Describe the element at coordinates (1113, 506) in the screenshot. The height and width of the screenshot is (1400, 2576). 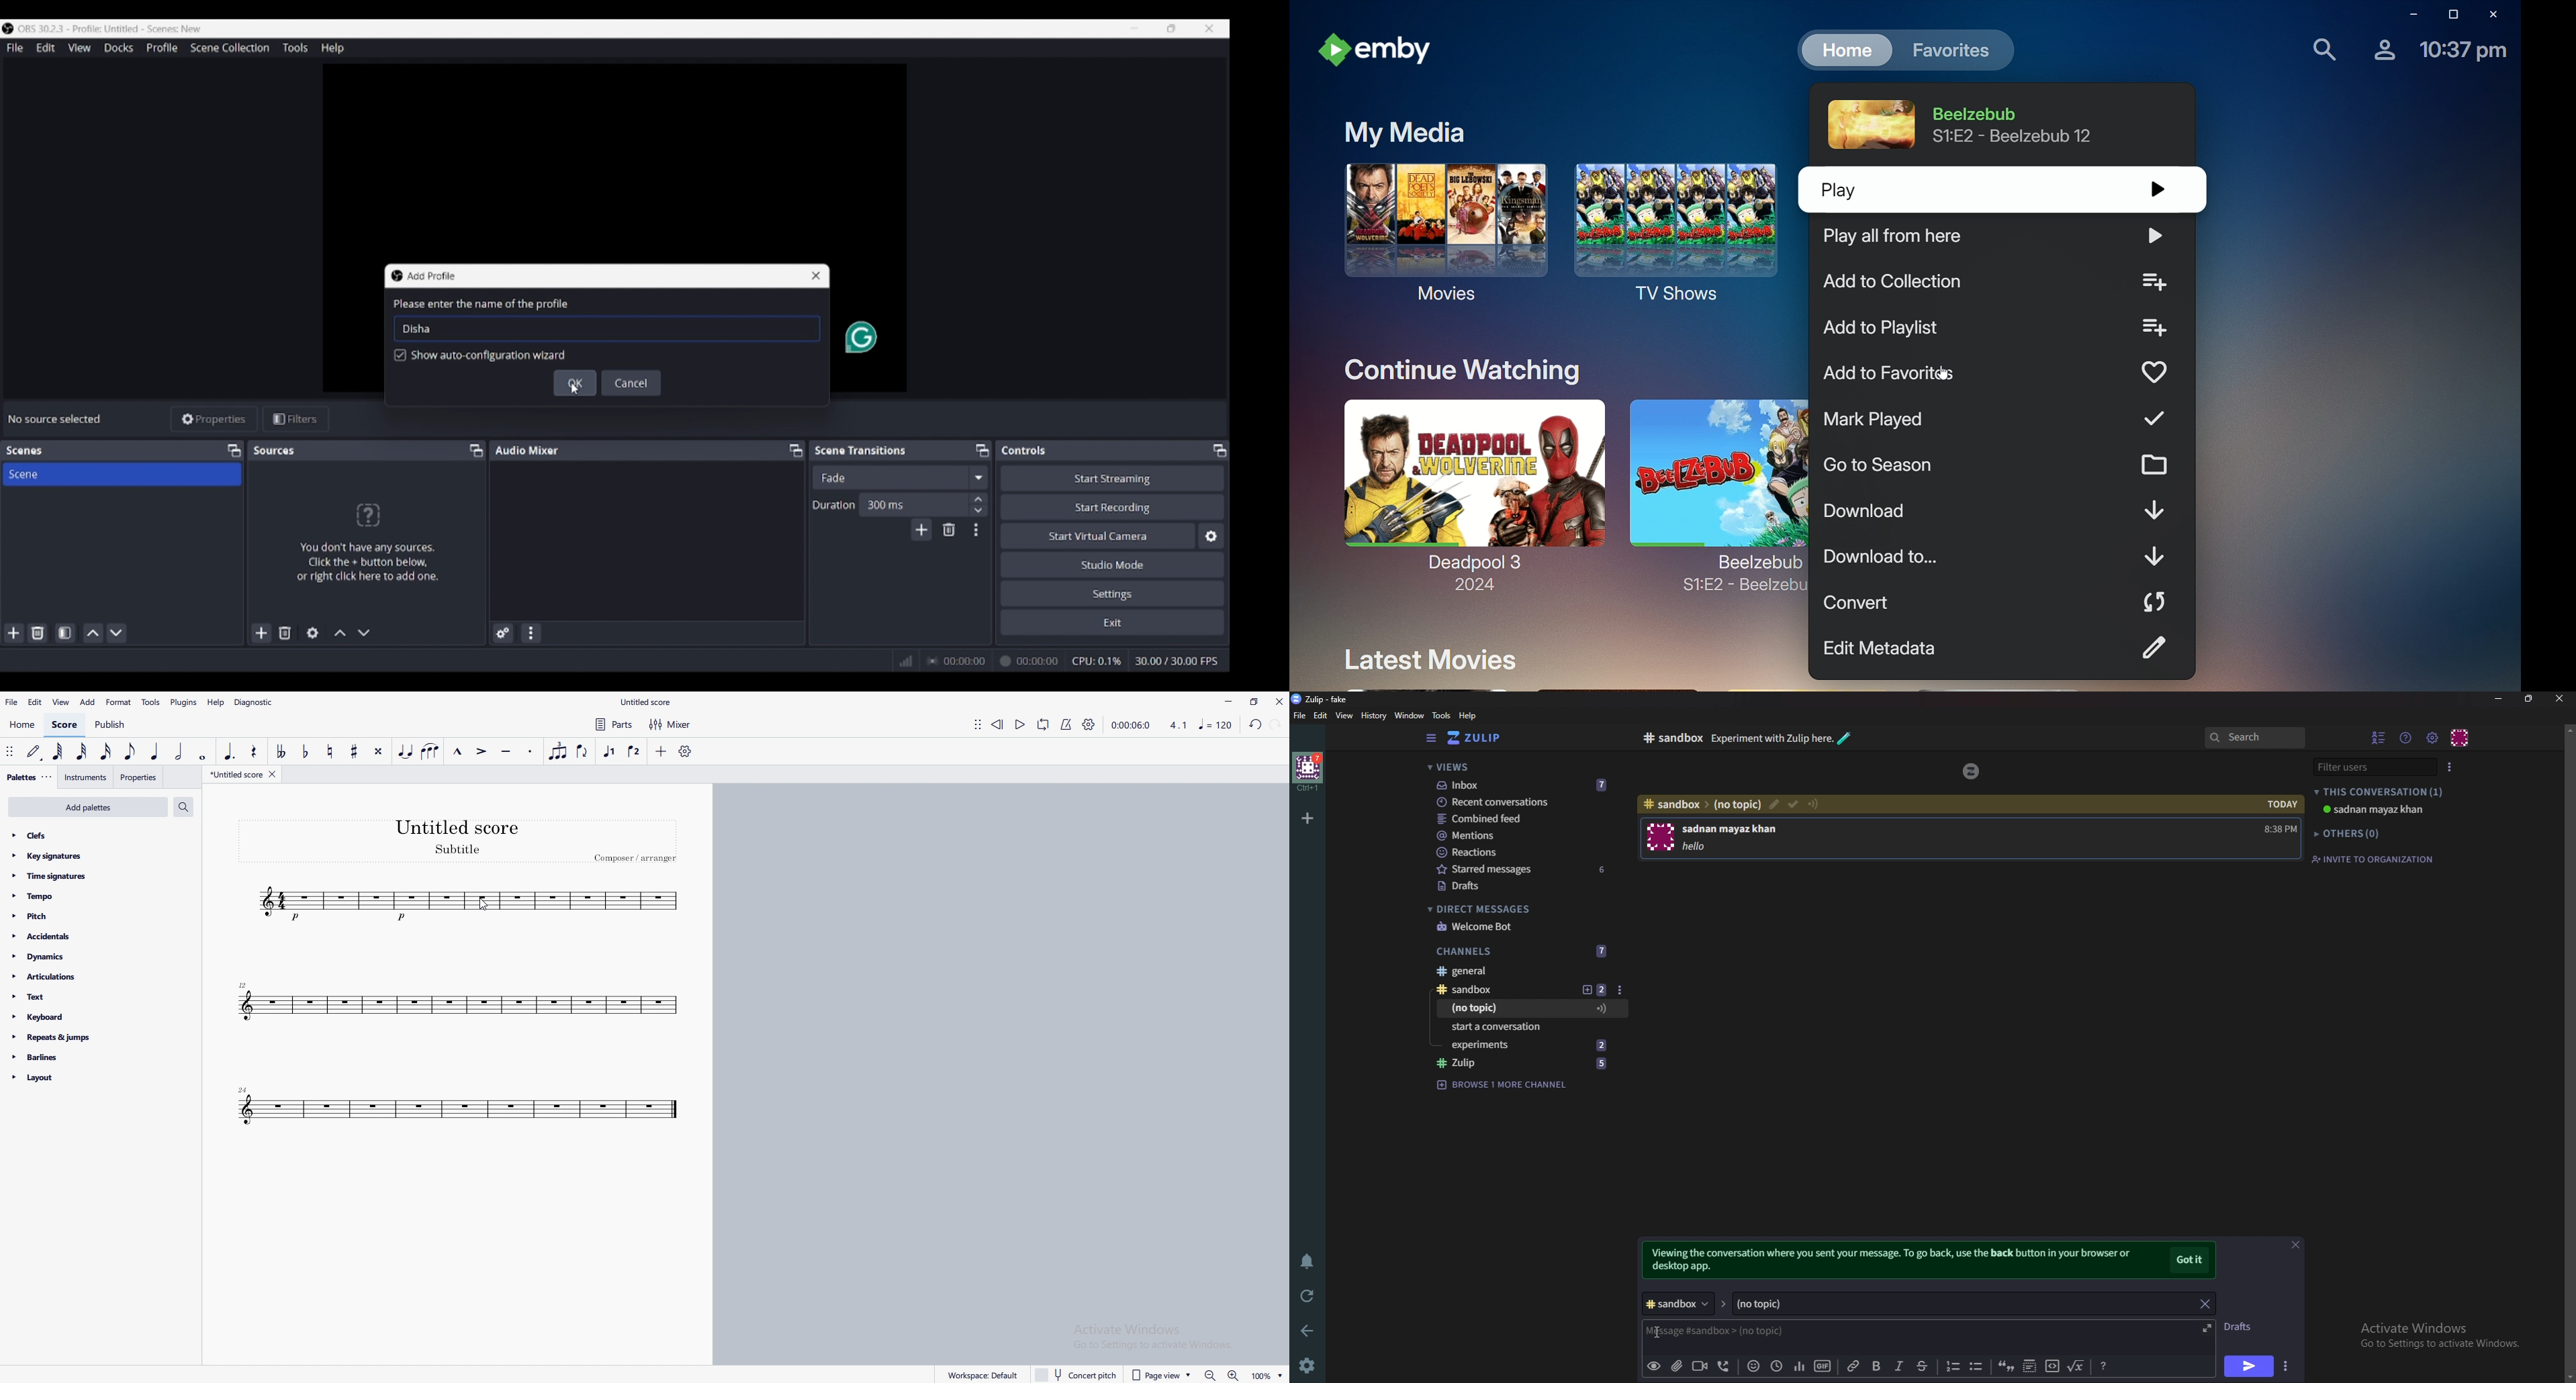
I see `Start recording` at that location.